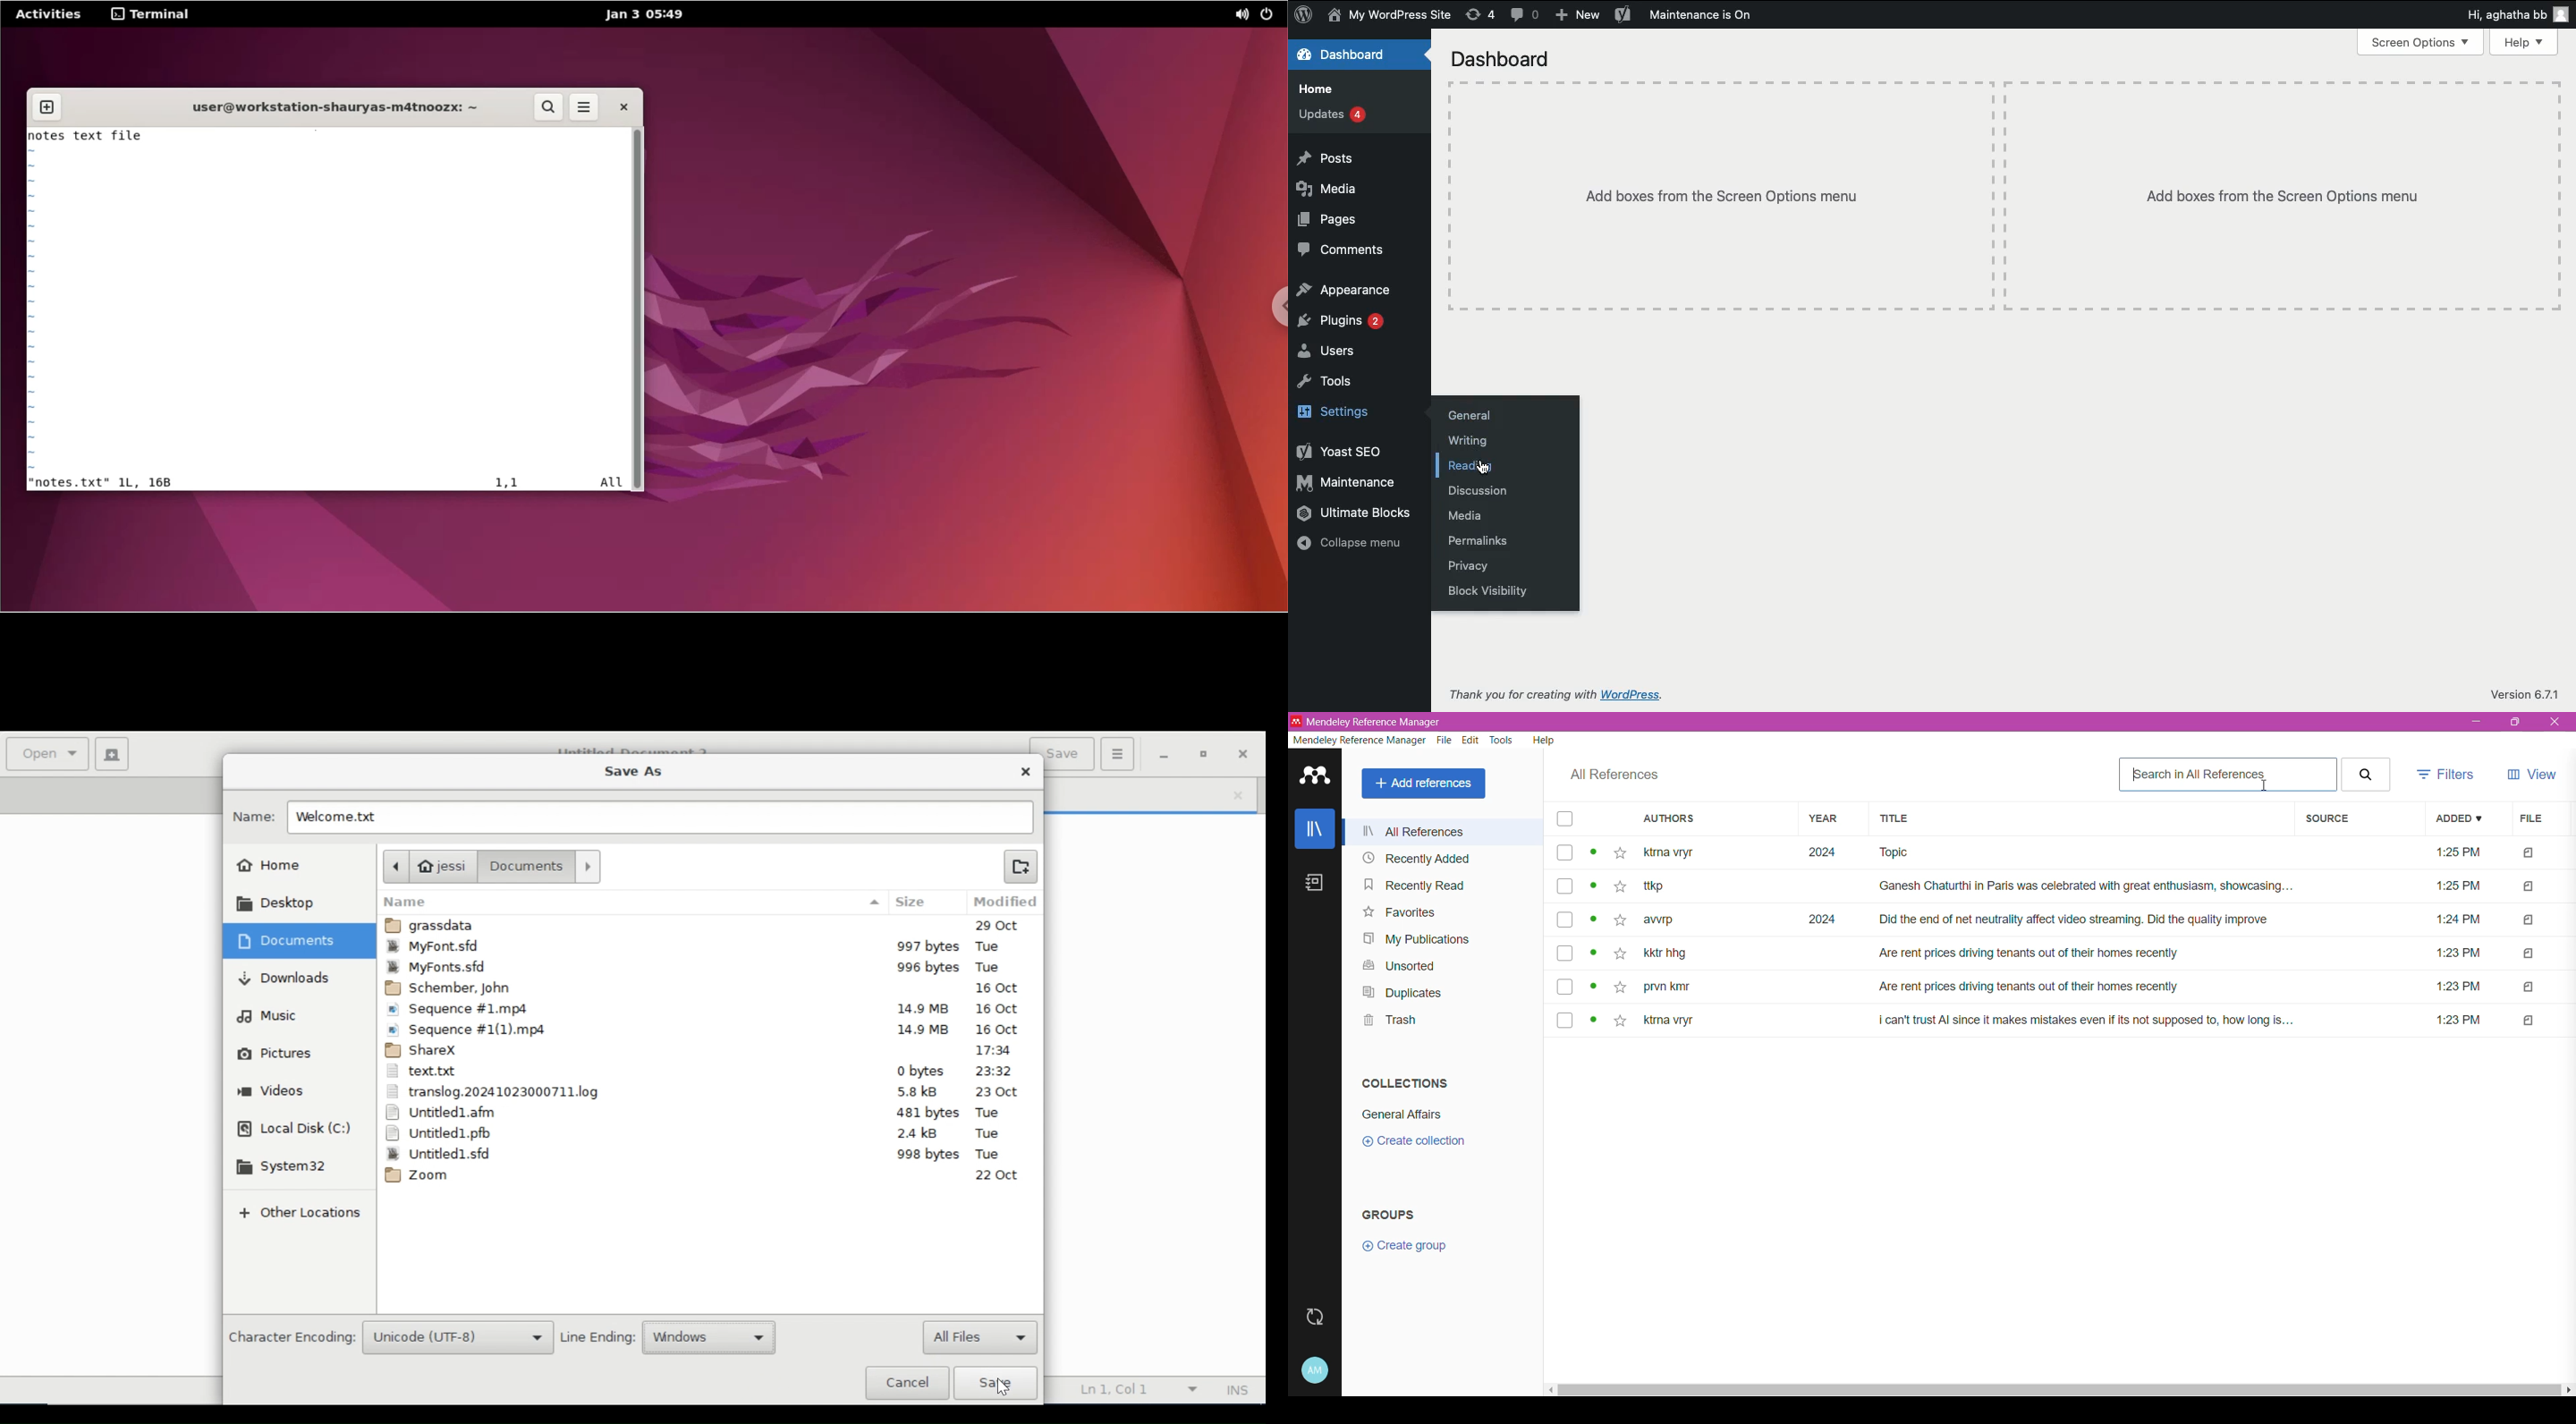 The width and height of the screenshot is (2576, 1428). I want to click on dashboard , so click(1343, 55).